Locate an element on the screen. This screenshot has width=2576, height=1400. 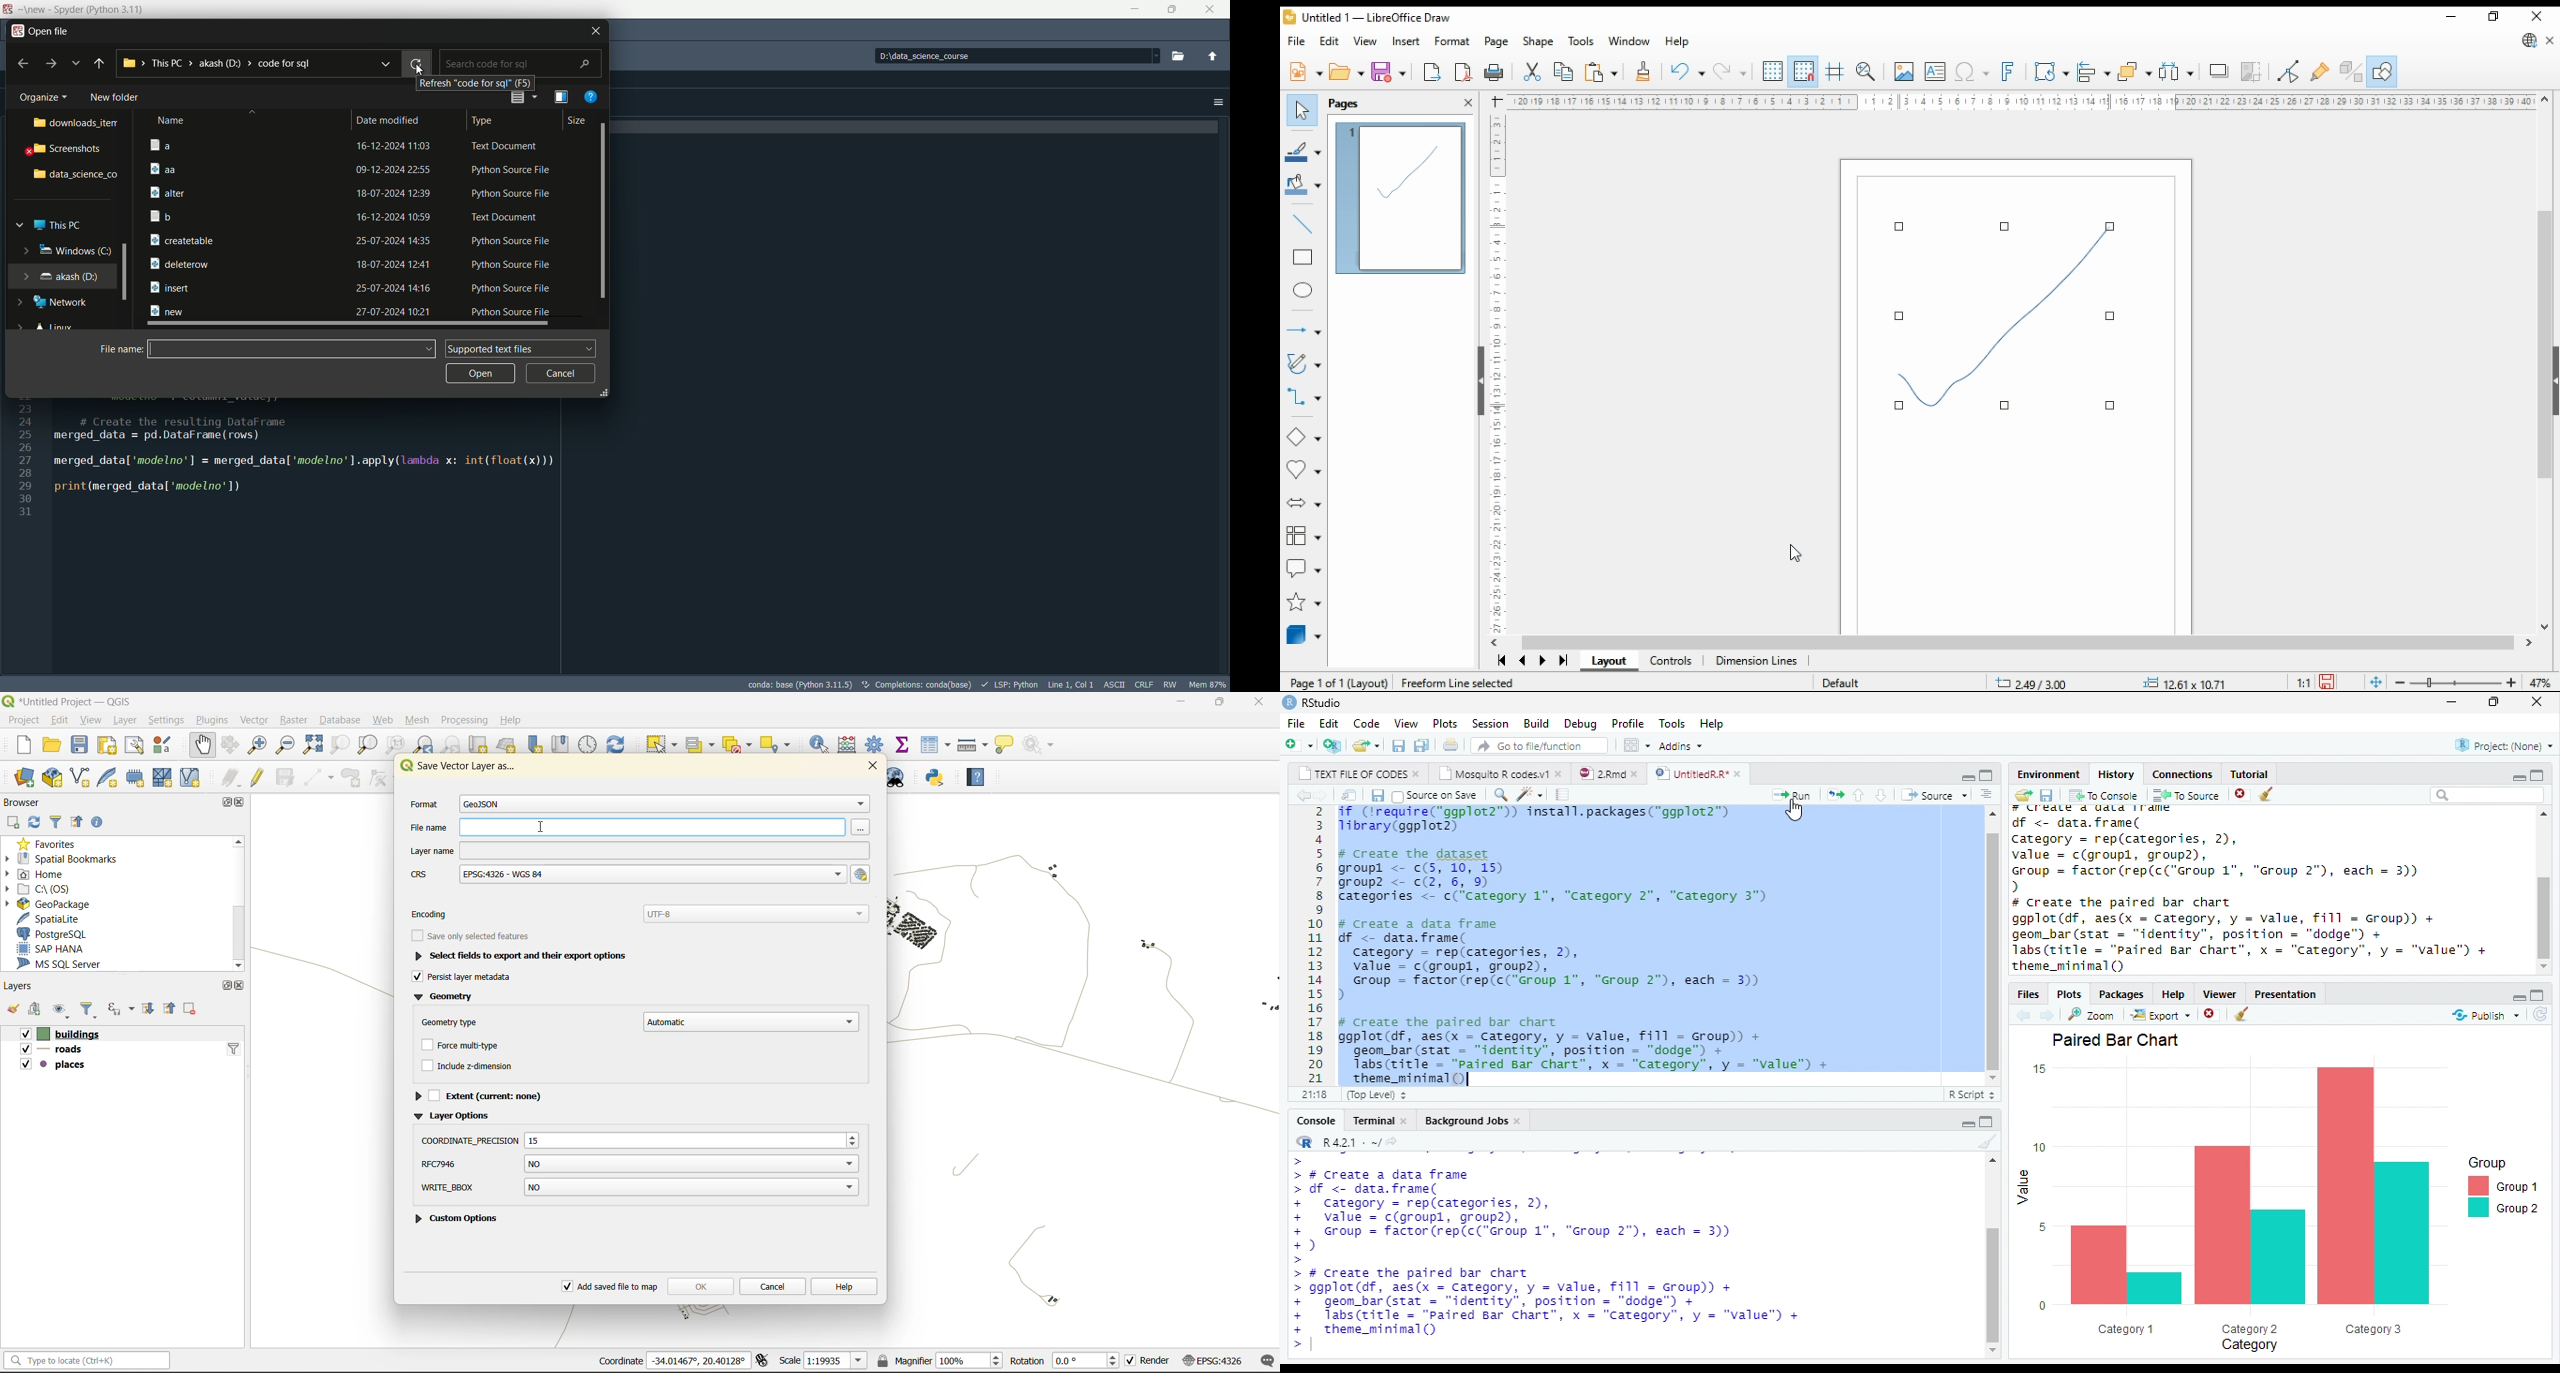
plots is located at coordinates (2073, 994).